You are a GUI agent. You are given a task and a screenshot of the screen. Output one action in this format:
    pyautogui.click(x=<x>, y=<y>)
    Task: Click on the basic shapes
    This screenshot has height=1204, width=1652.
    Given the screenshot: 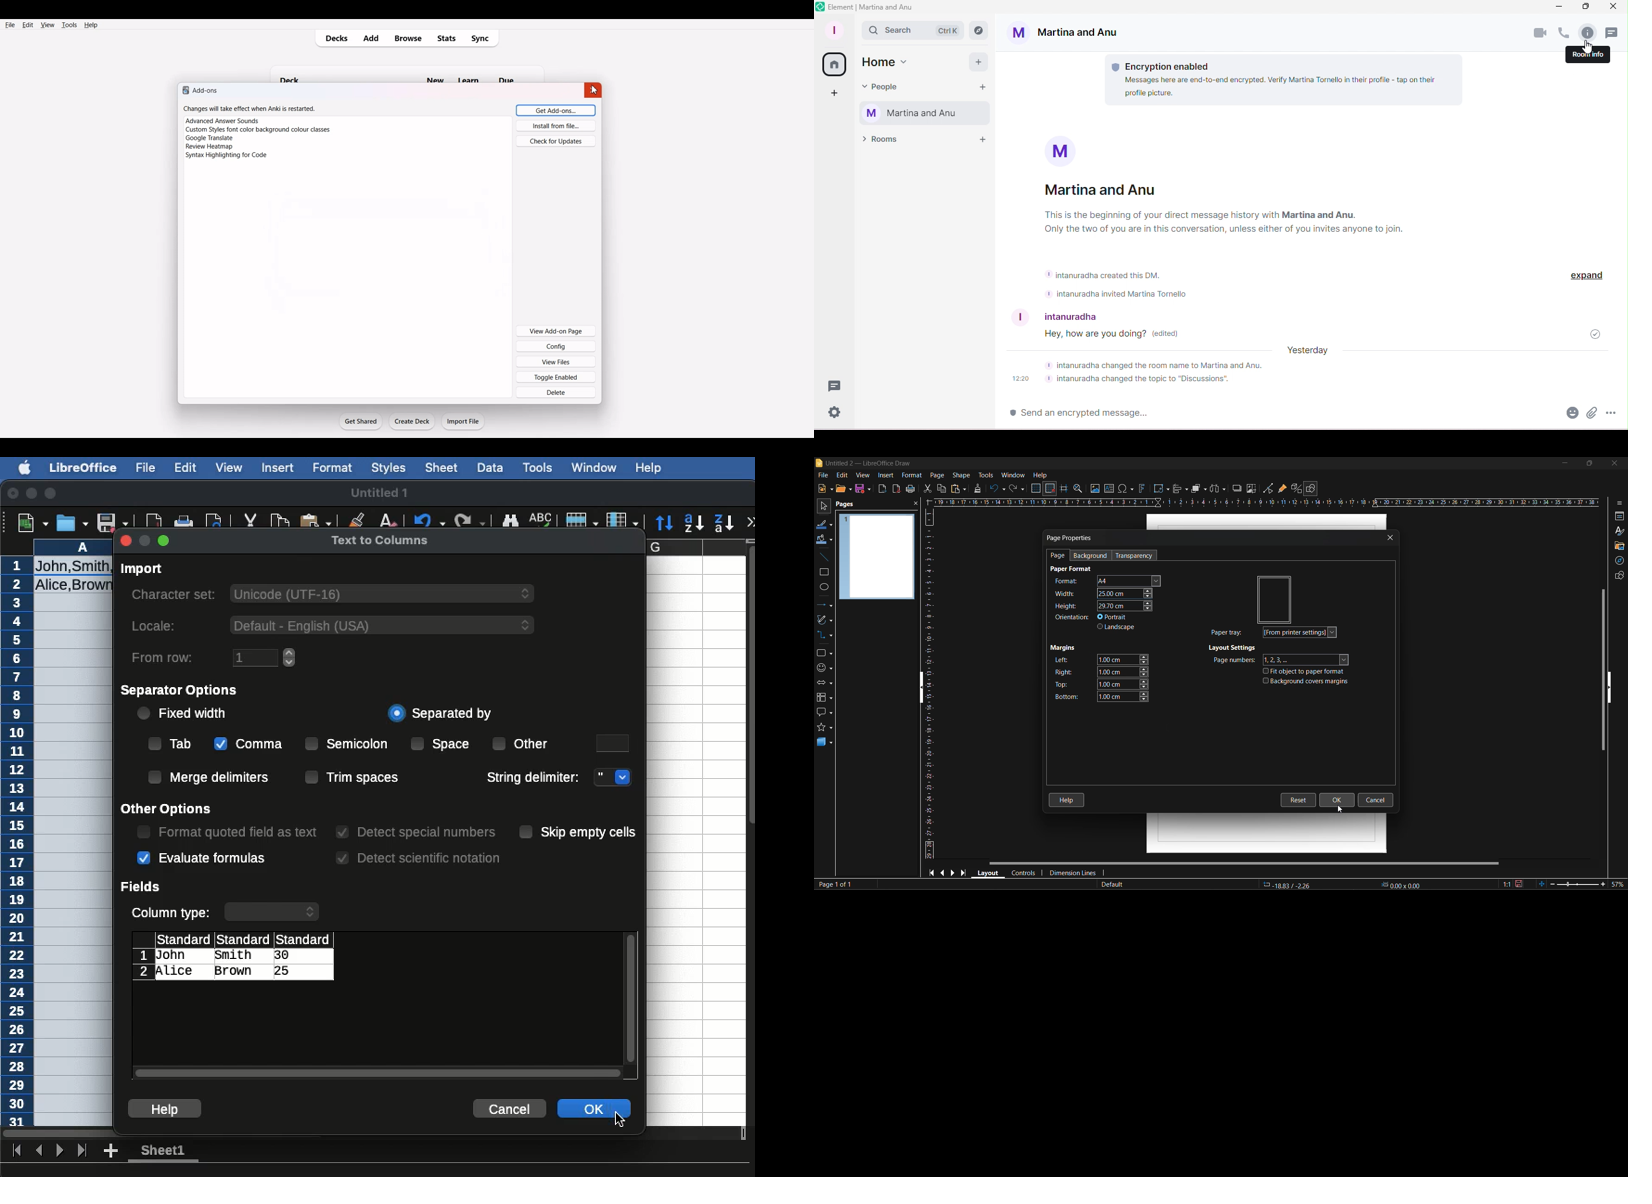 What is the action you would take?
    pyautogui.click(x=826, y=654)
    